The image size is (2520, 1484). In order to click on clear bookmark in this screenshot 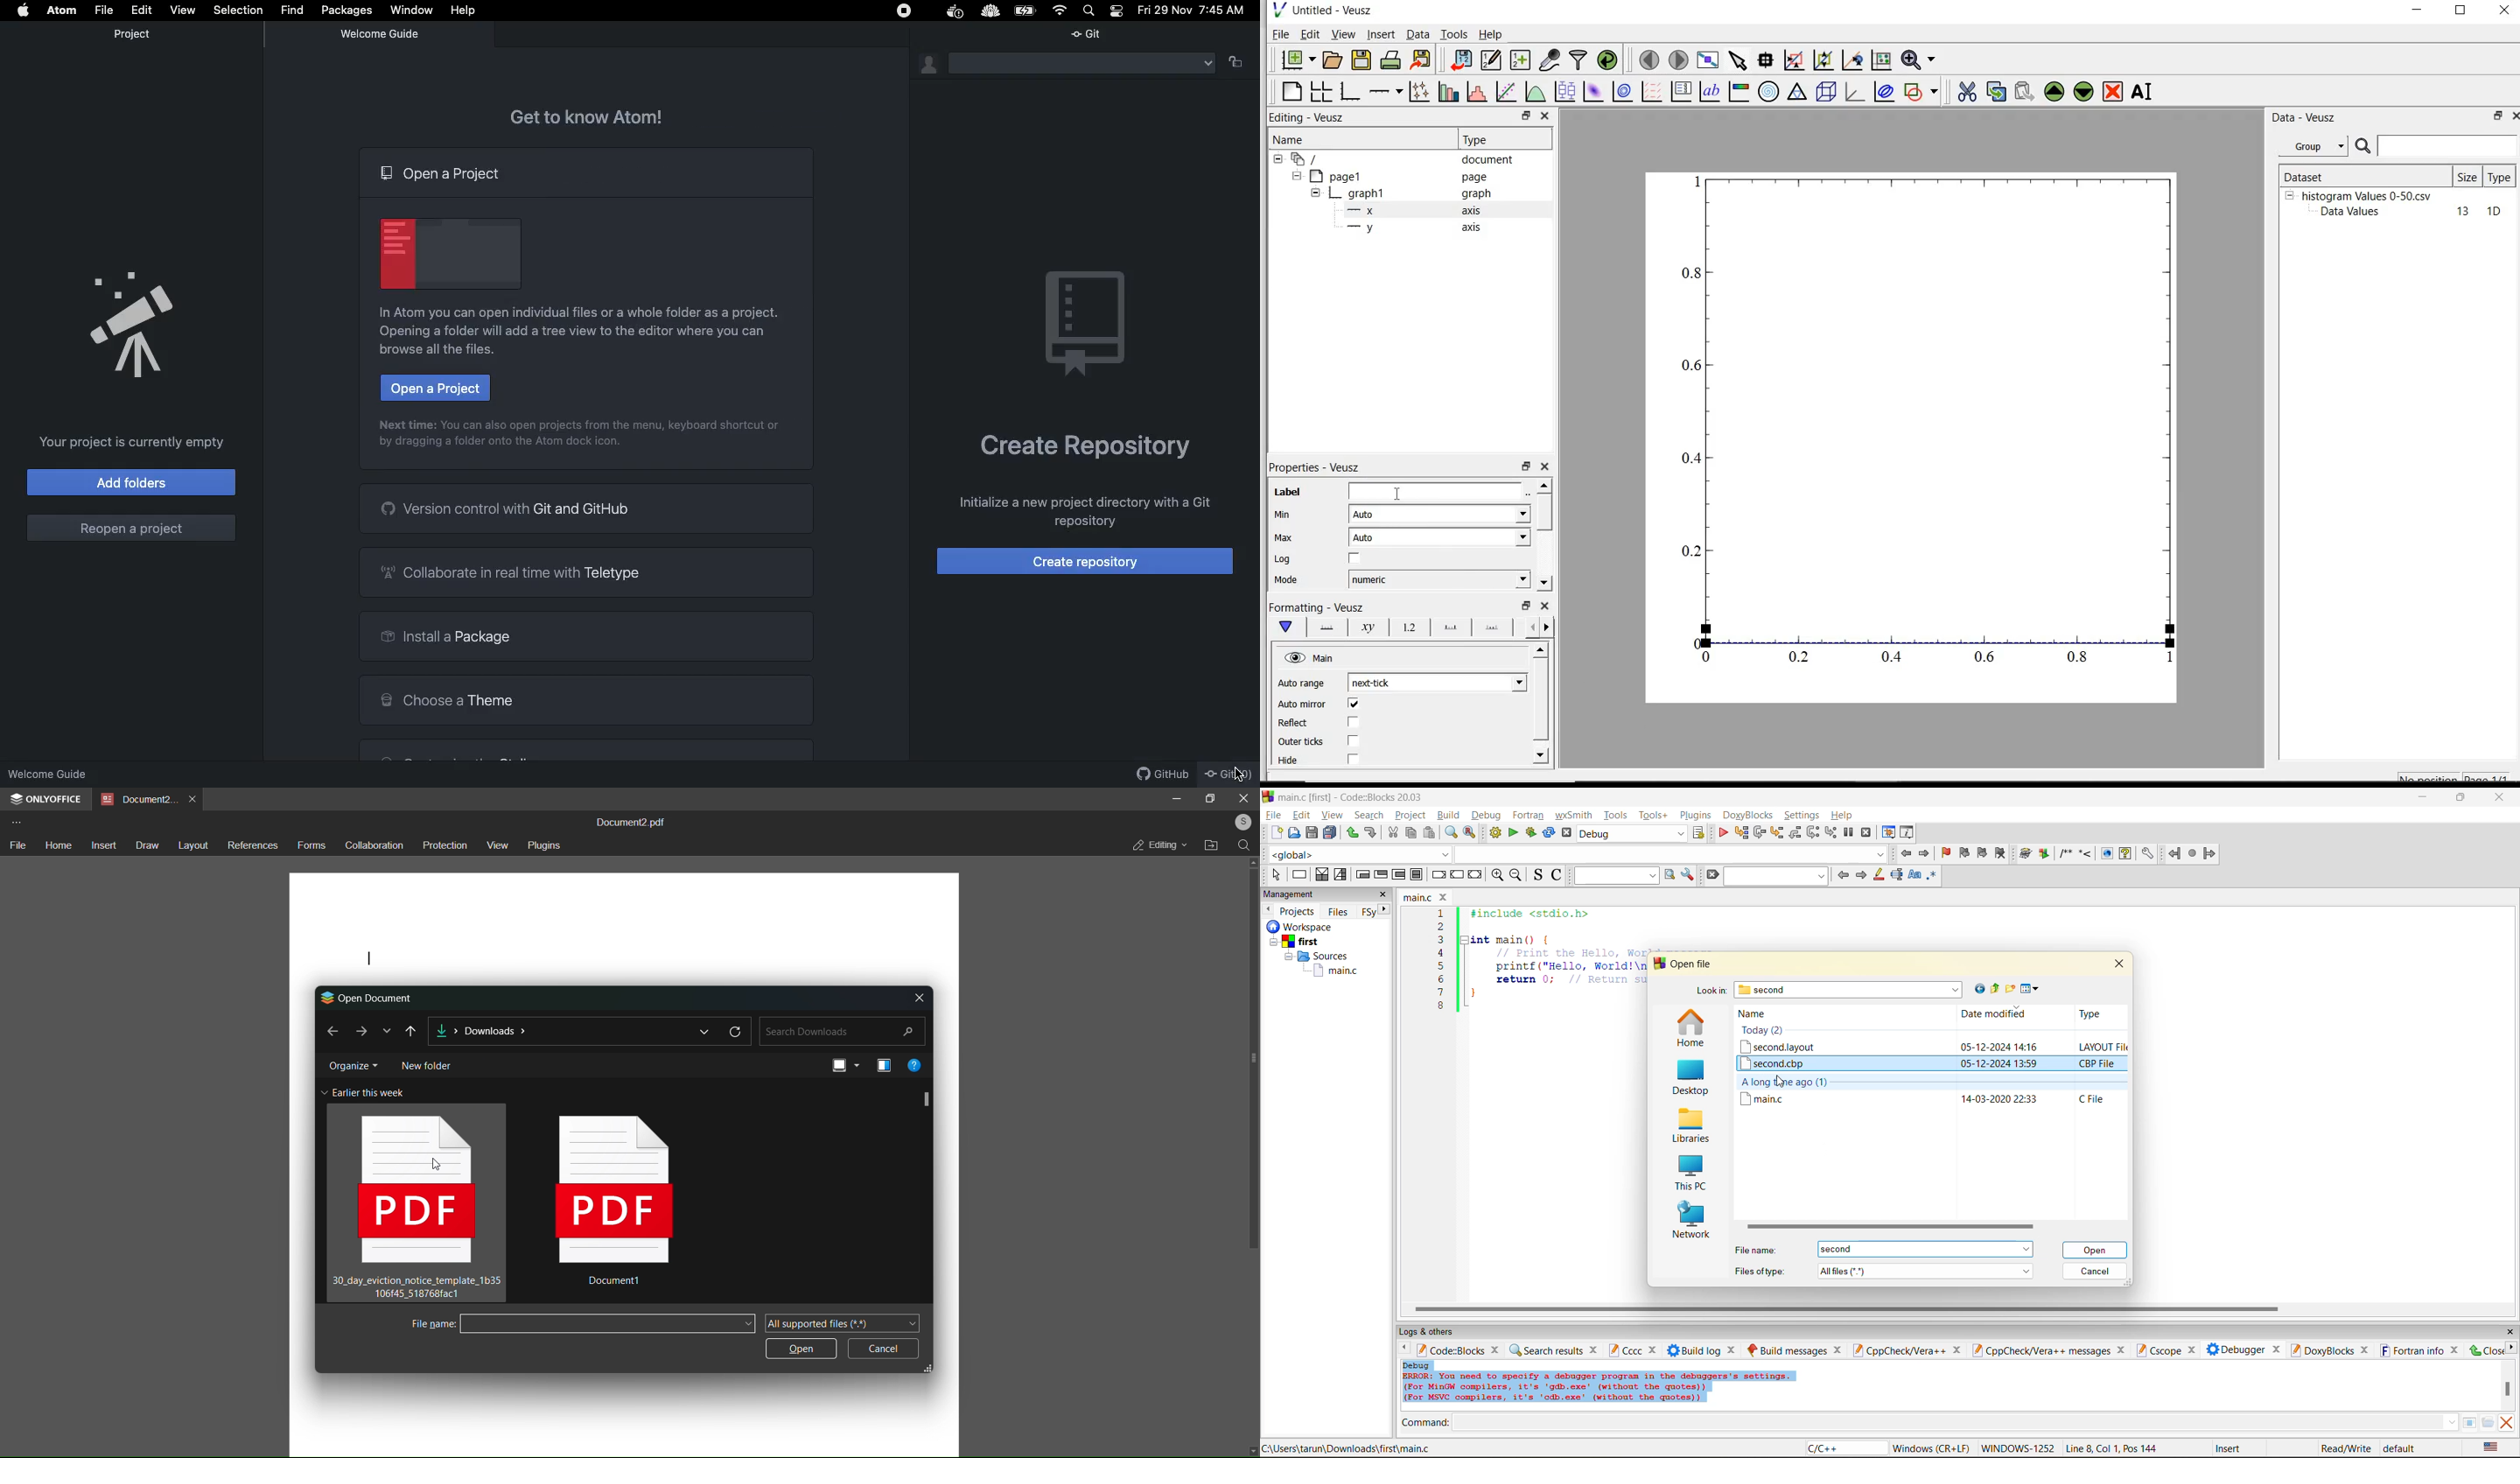, I will do `click(2000, 853)`.